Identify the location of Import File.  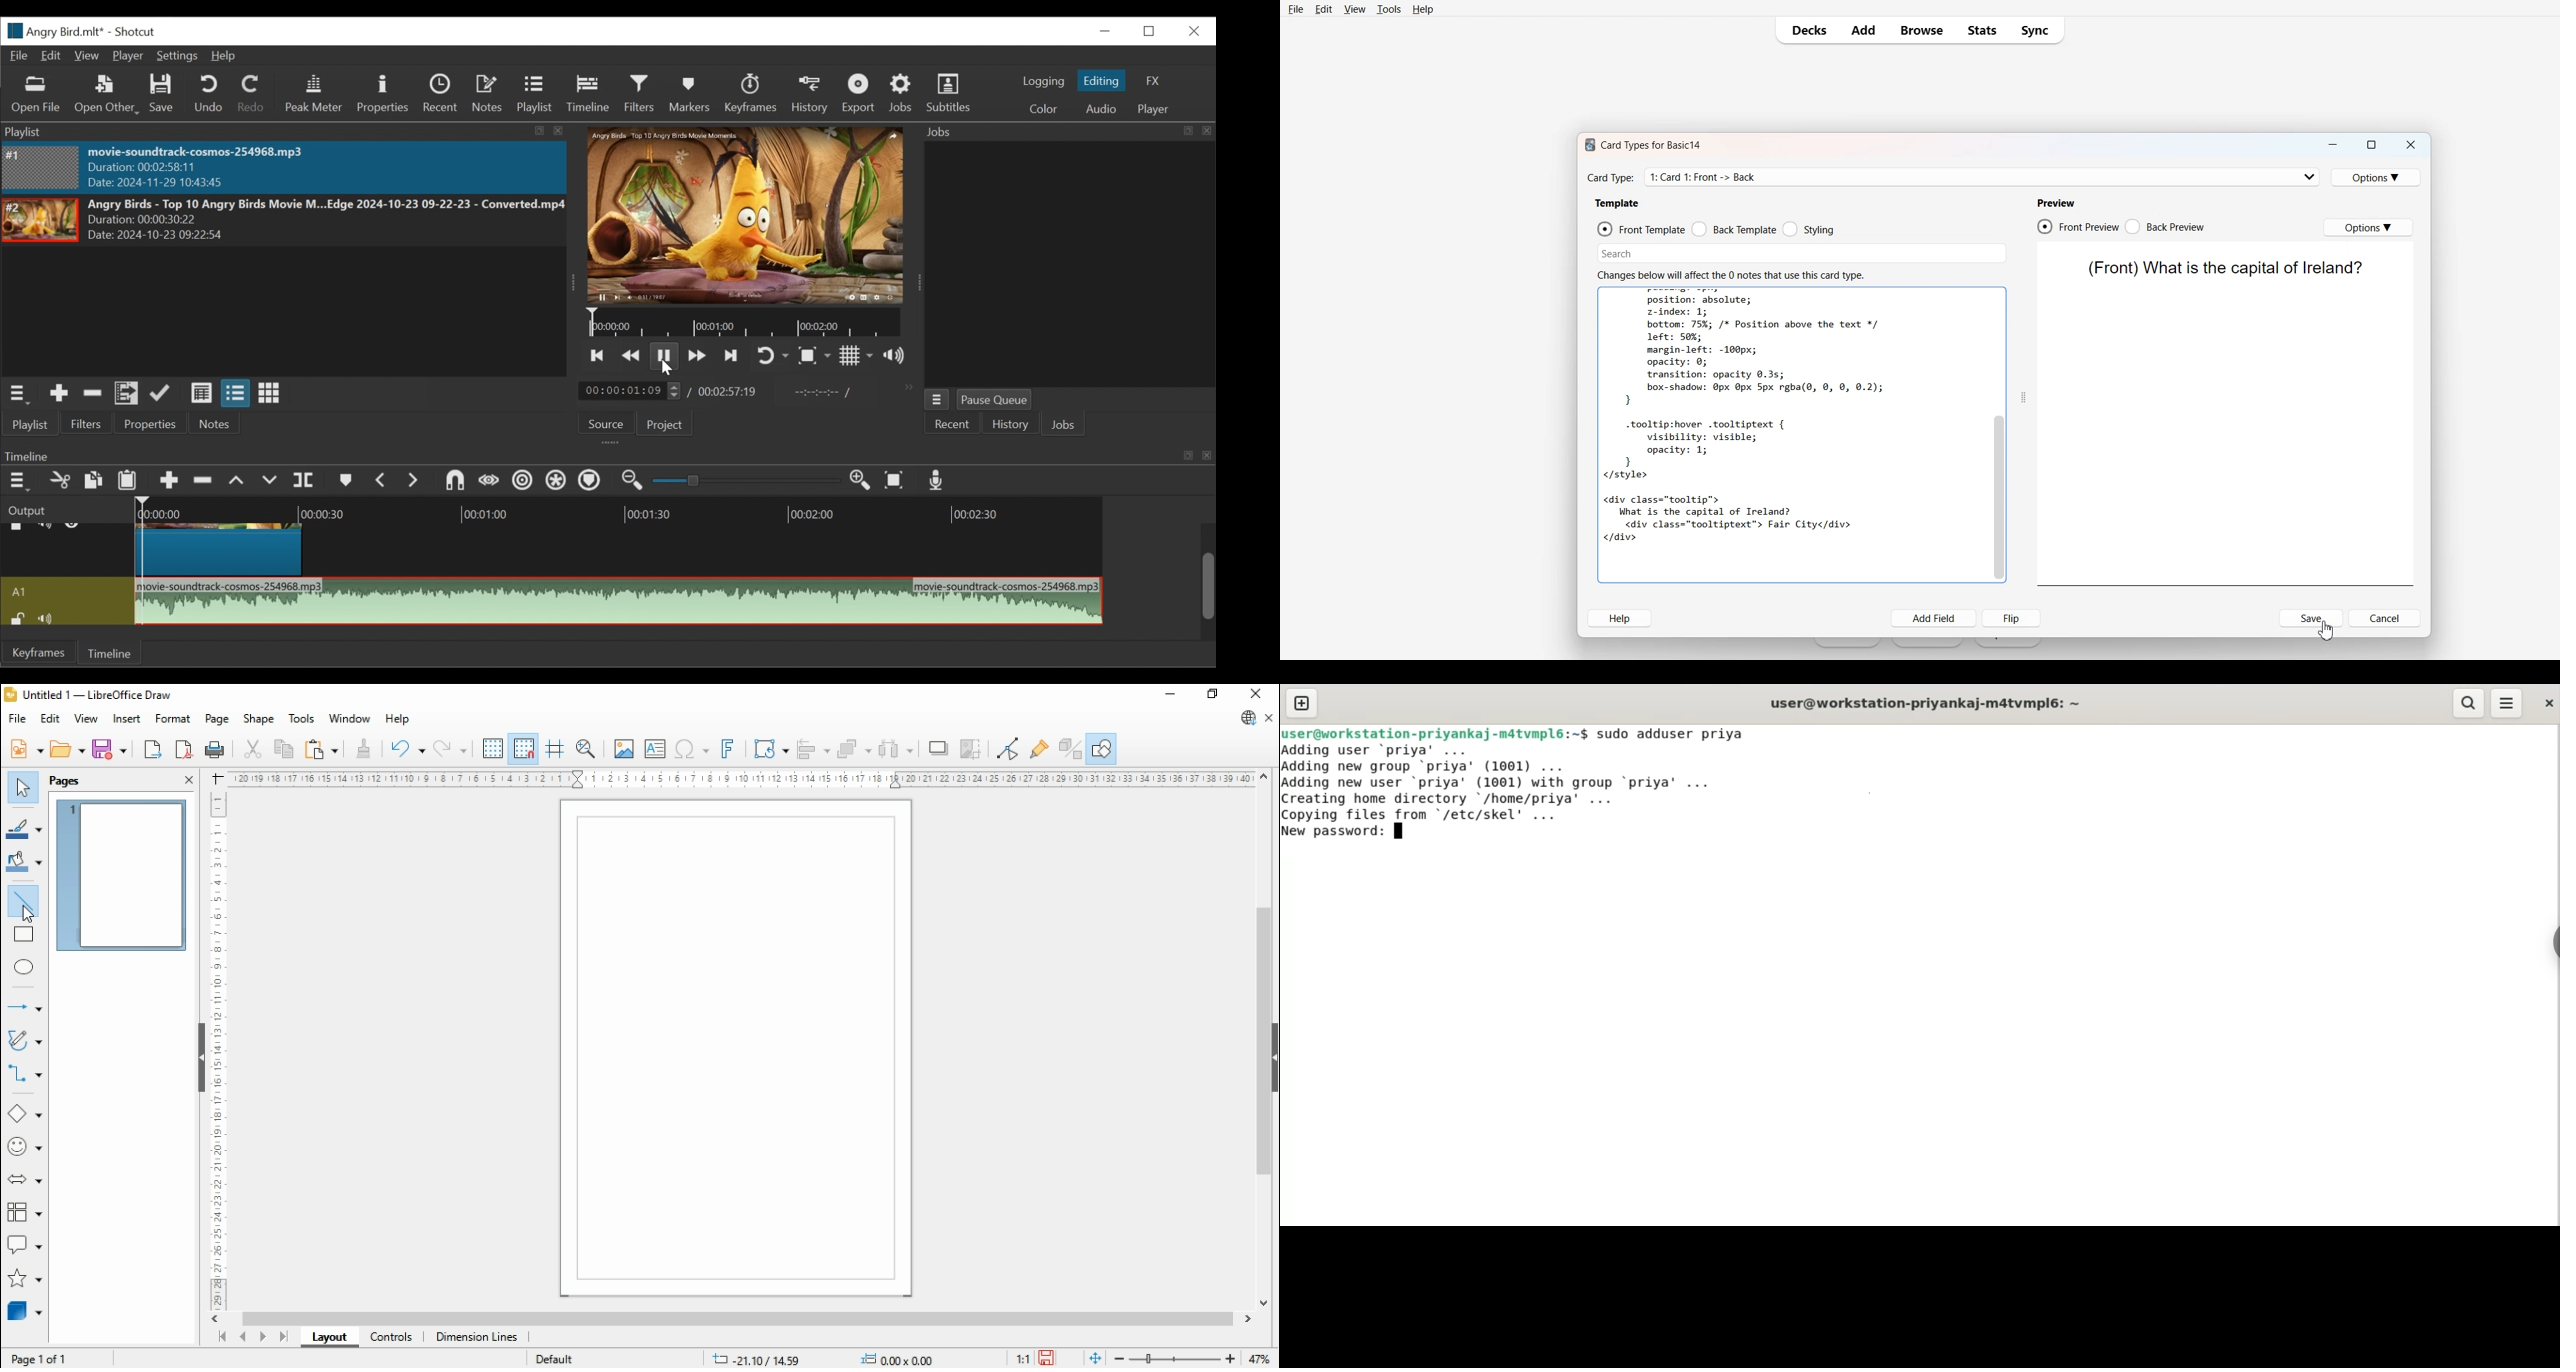
(2008, 643).